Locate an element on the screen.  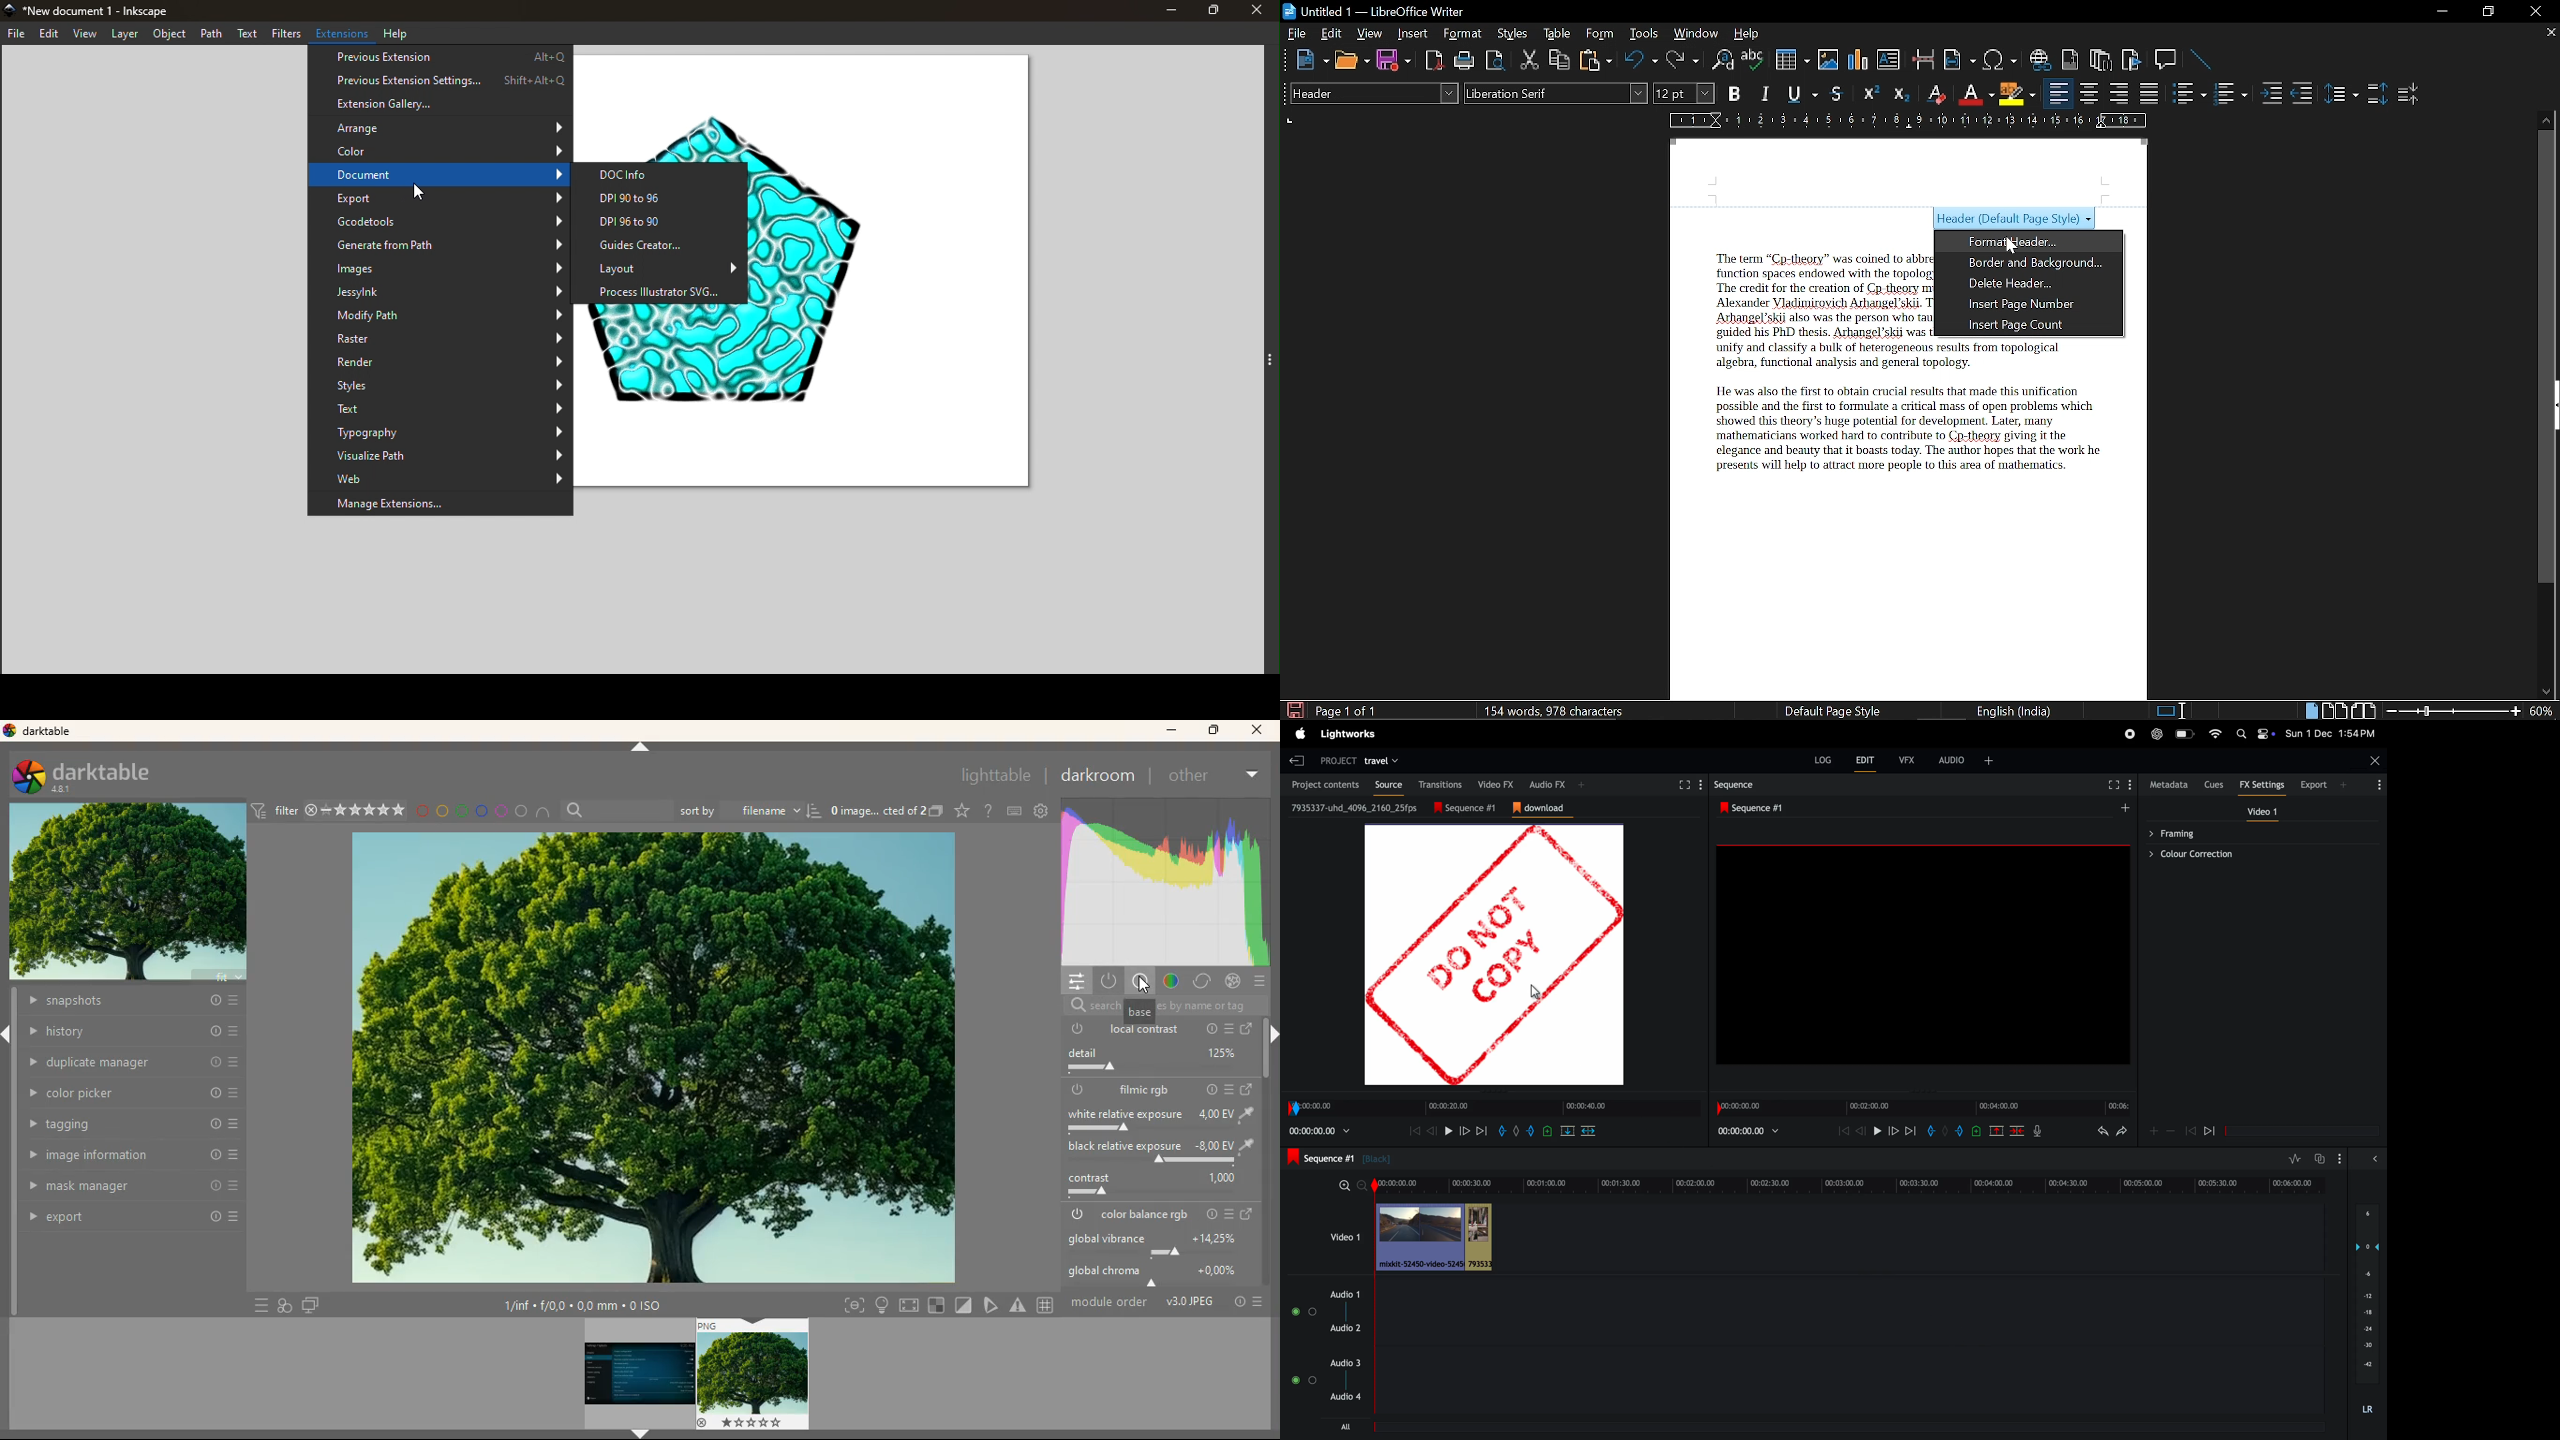
cursor is located at coordinates (416, 191).